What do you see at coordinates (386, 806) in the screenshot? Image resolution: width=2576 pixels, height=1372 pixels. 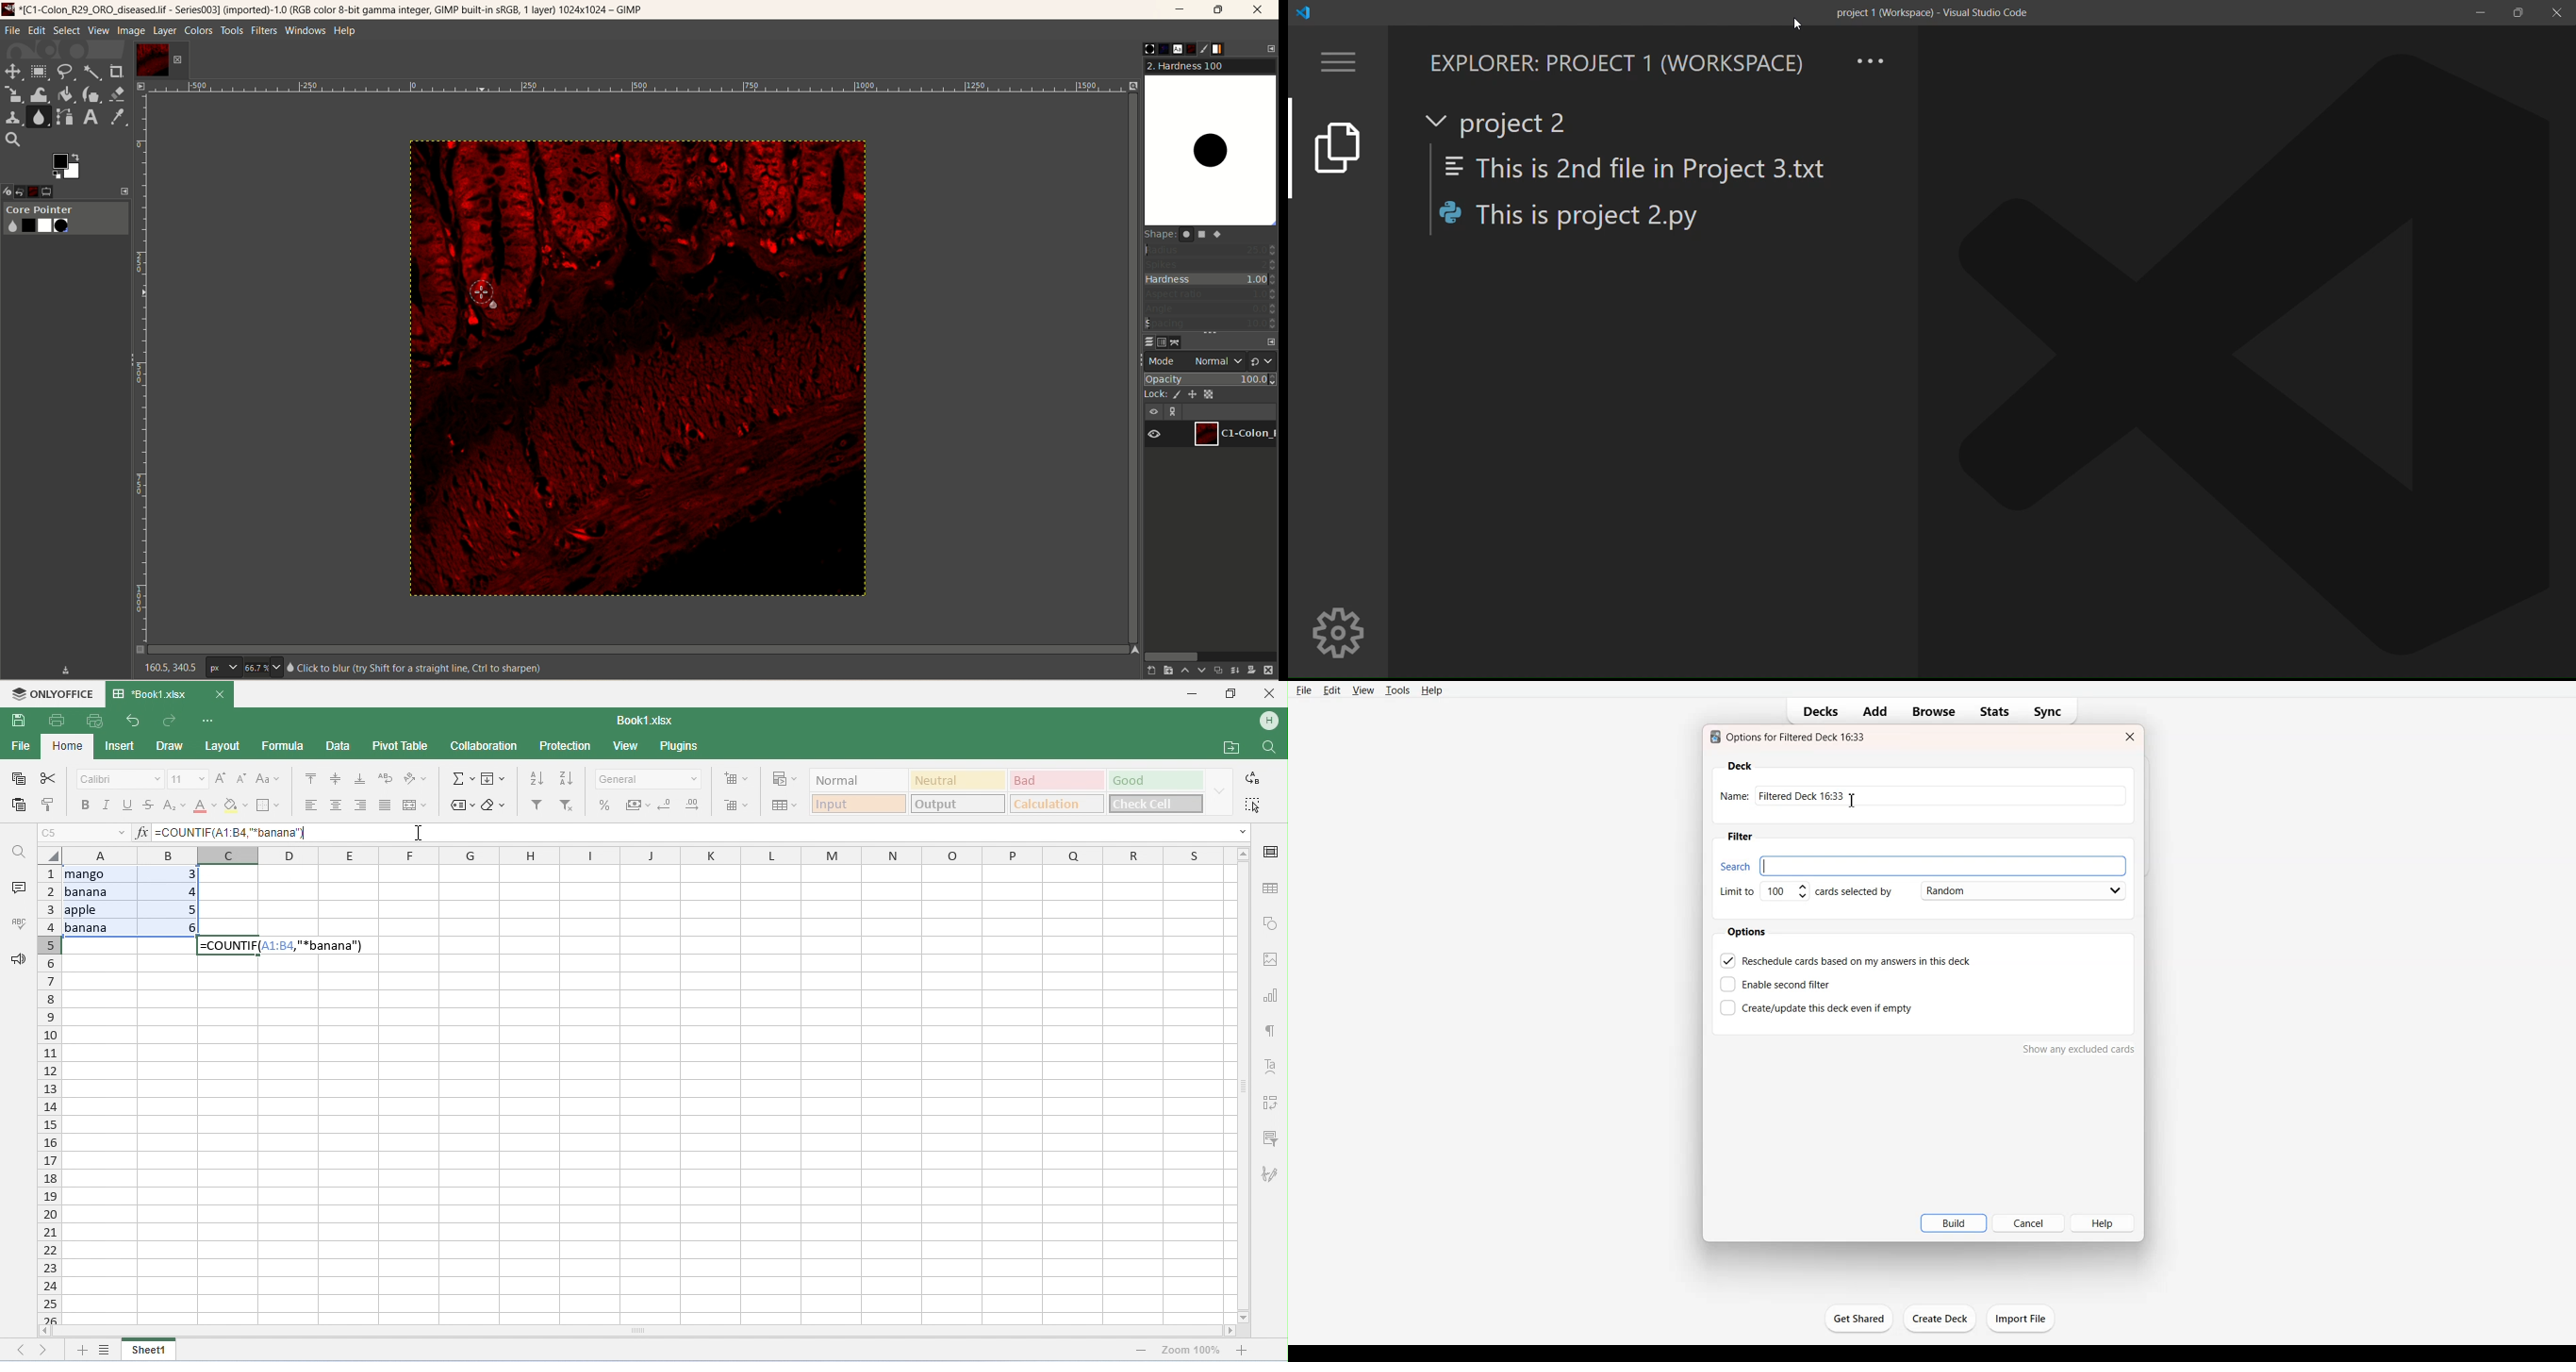 I see `justified` at bounding box center [386, 806].